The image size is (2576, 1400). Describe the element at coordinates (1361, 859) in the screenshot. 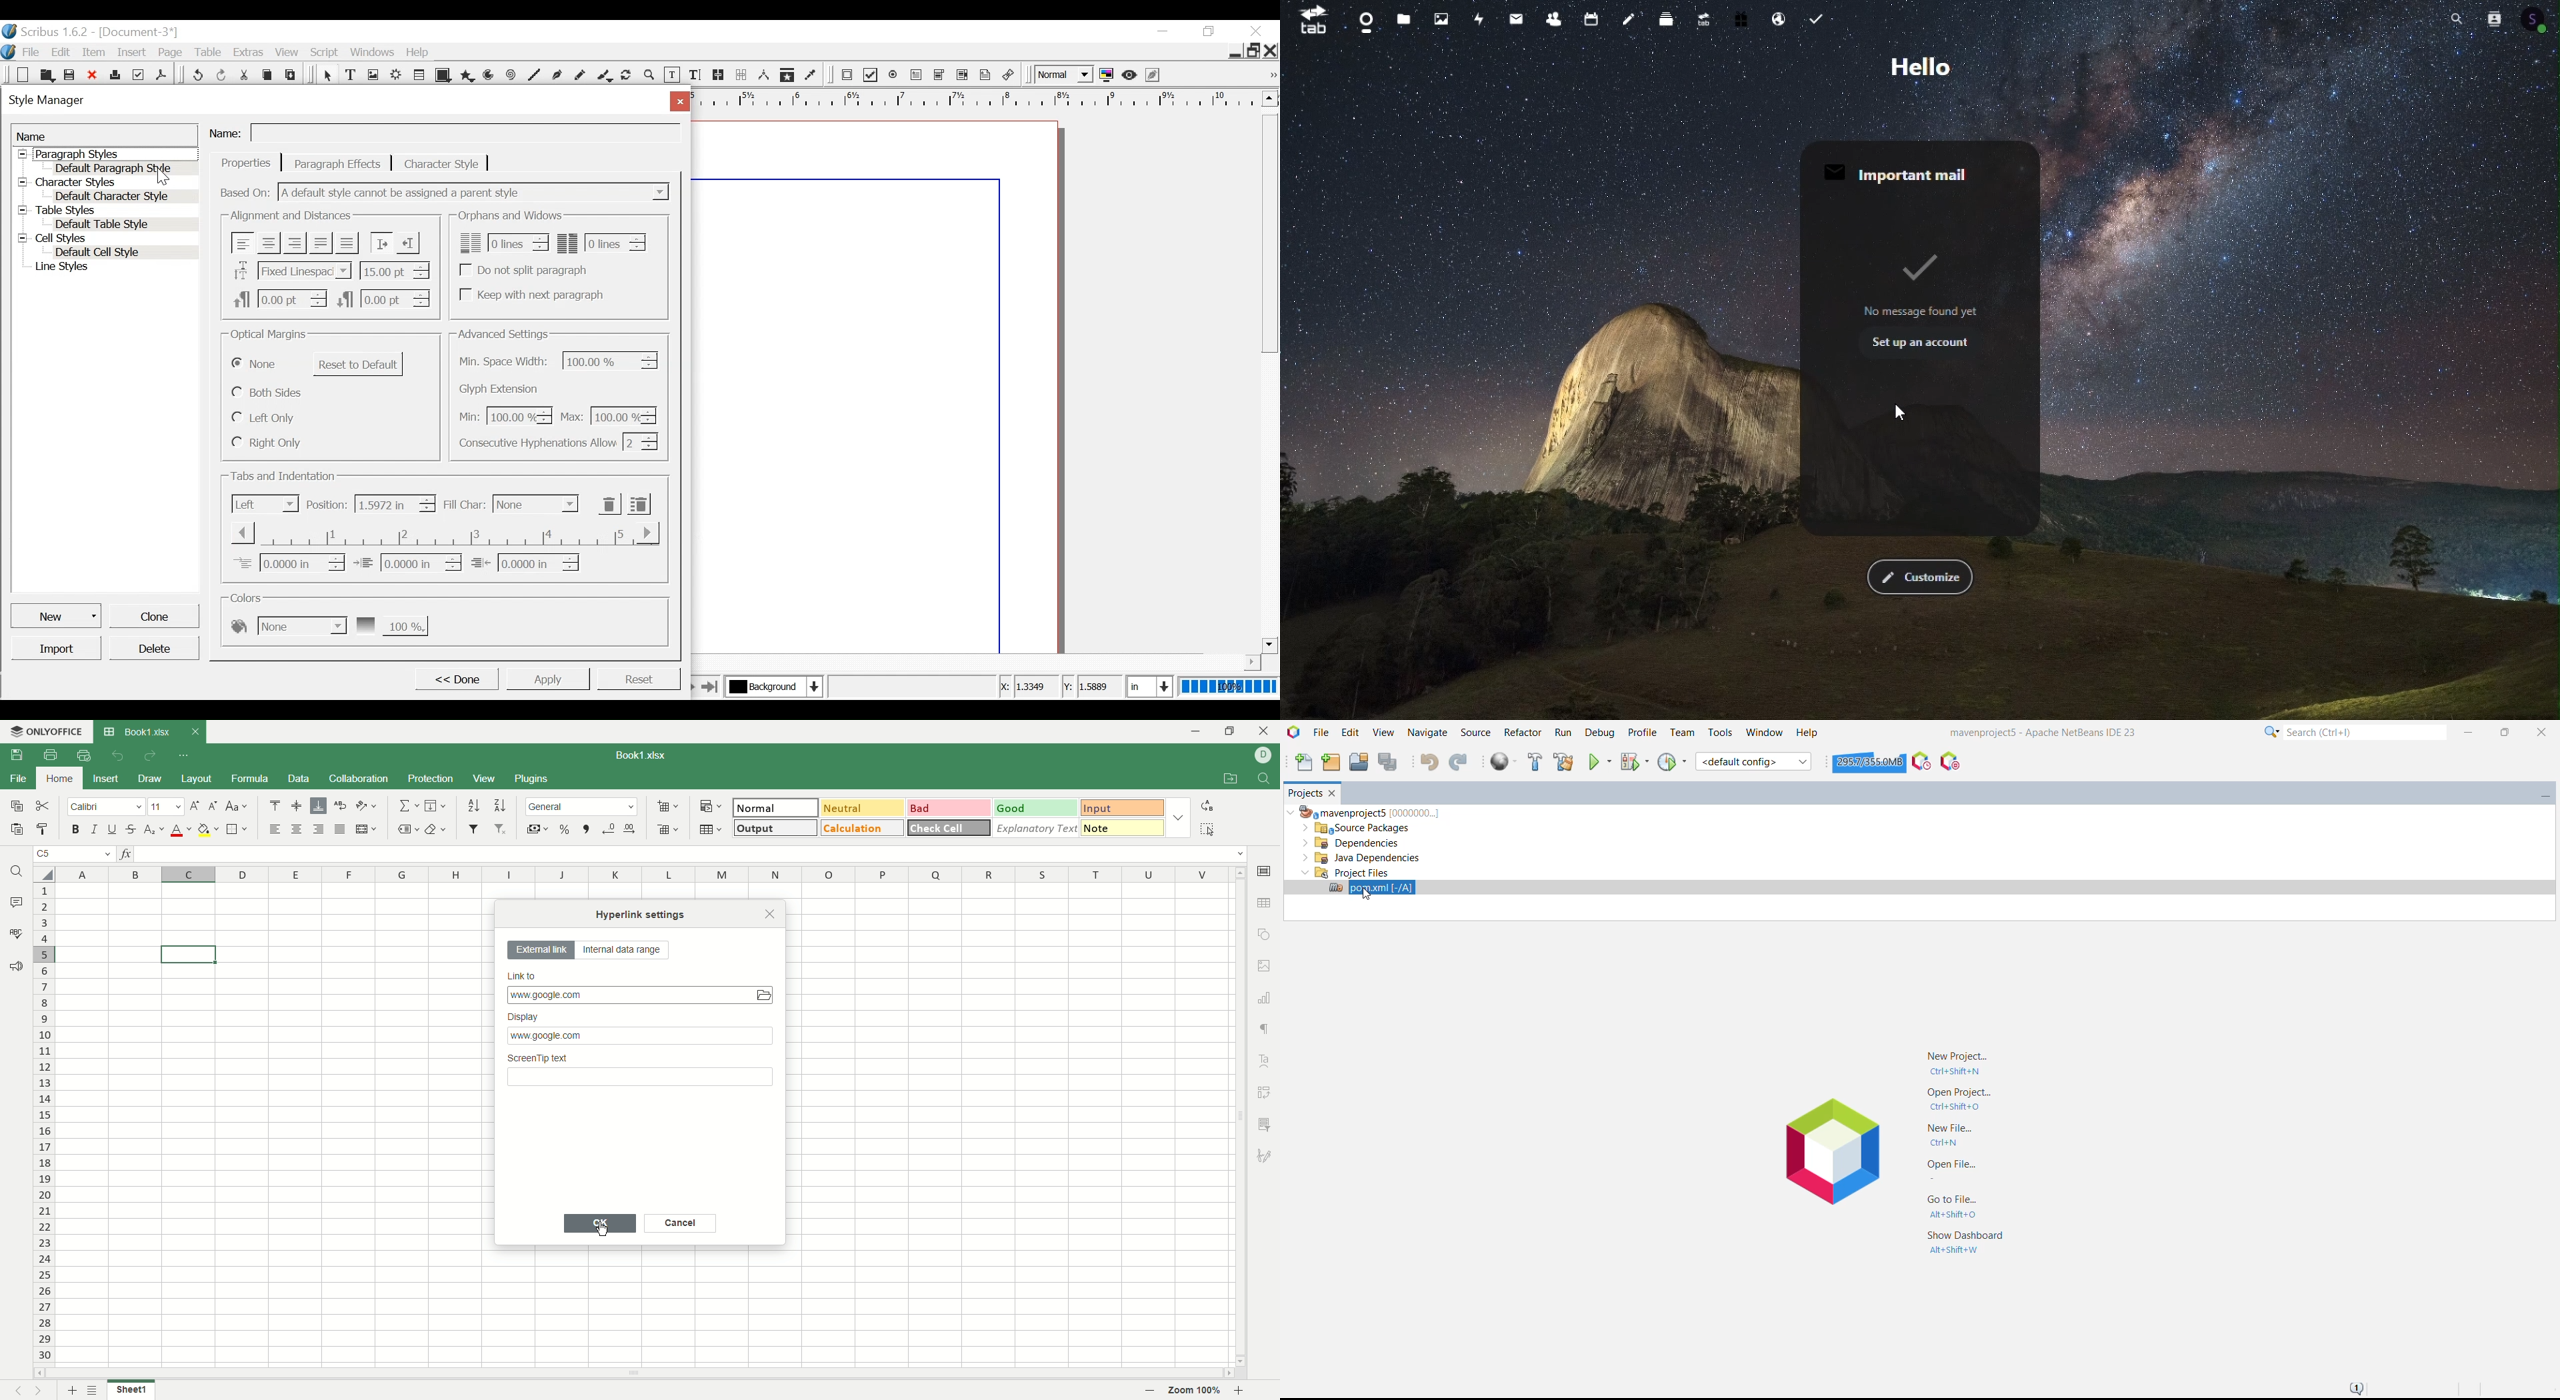

I see `Java Dependencies` at that location.